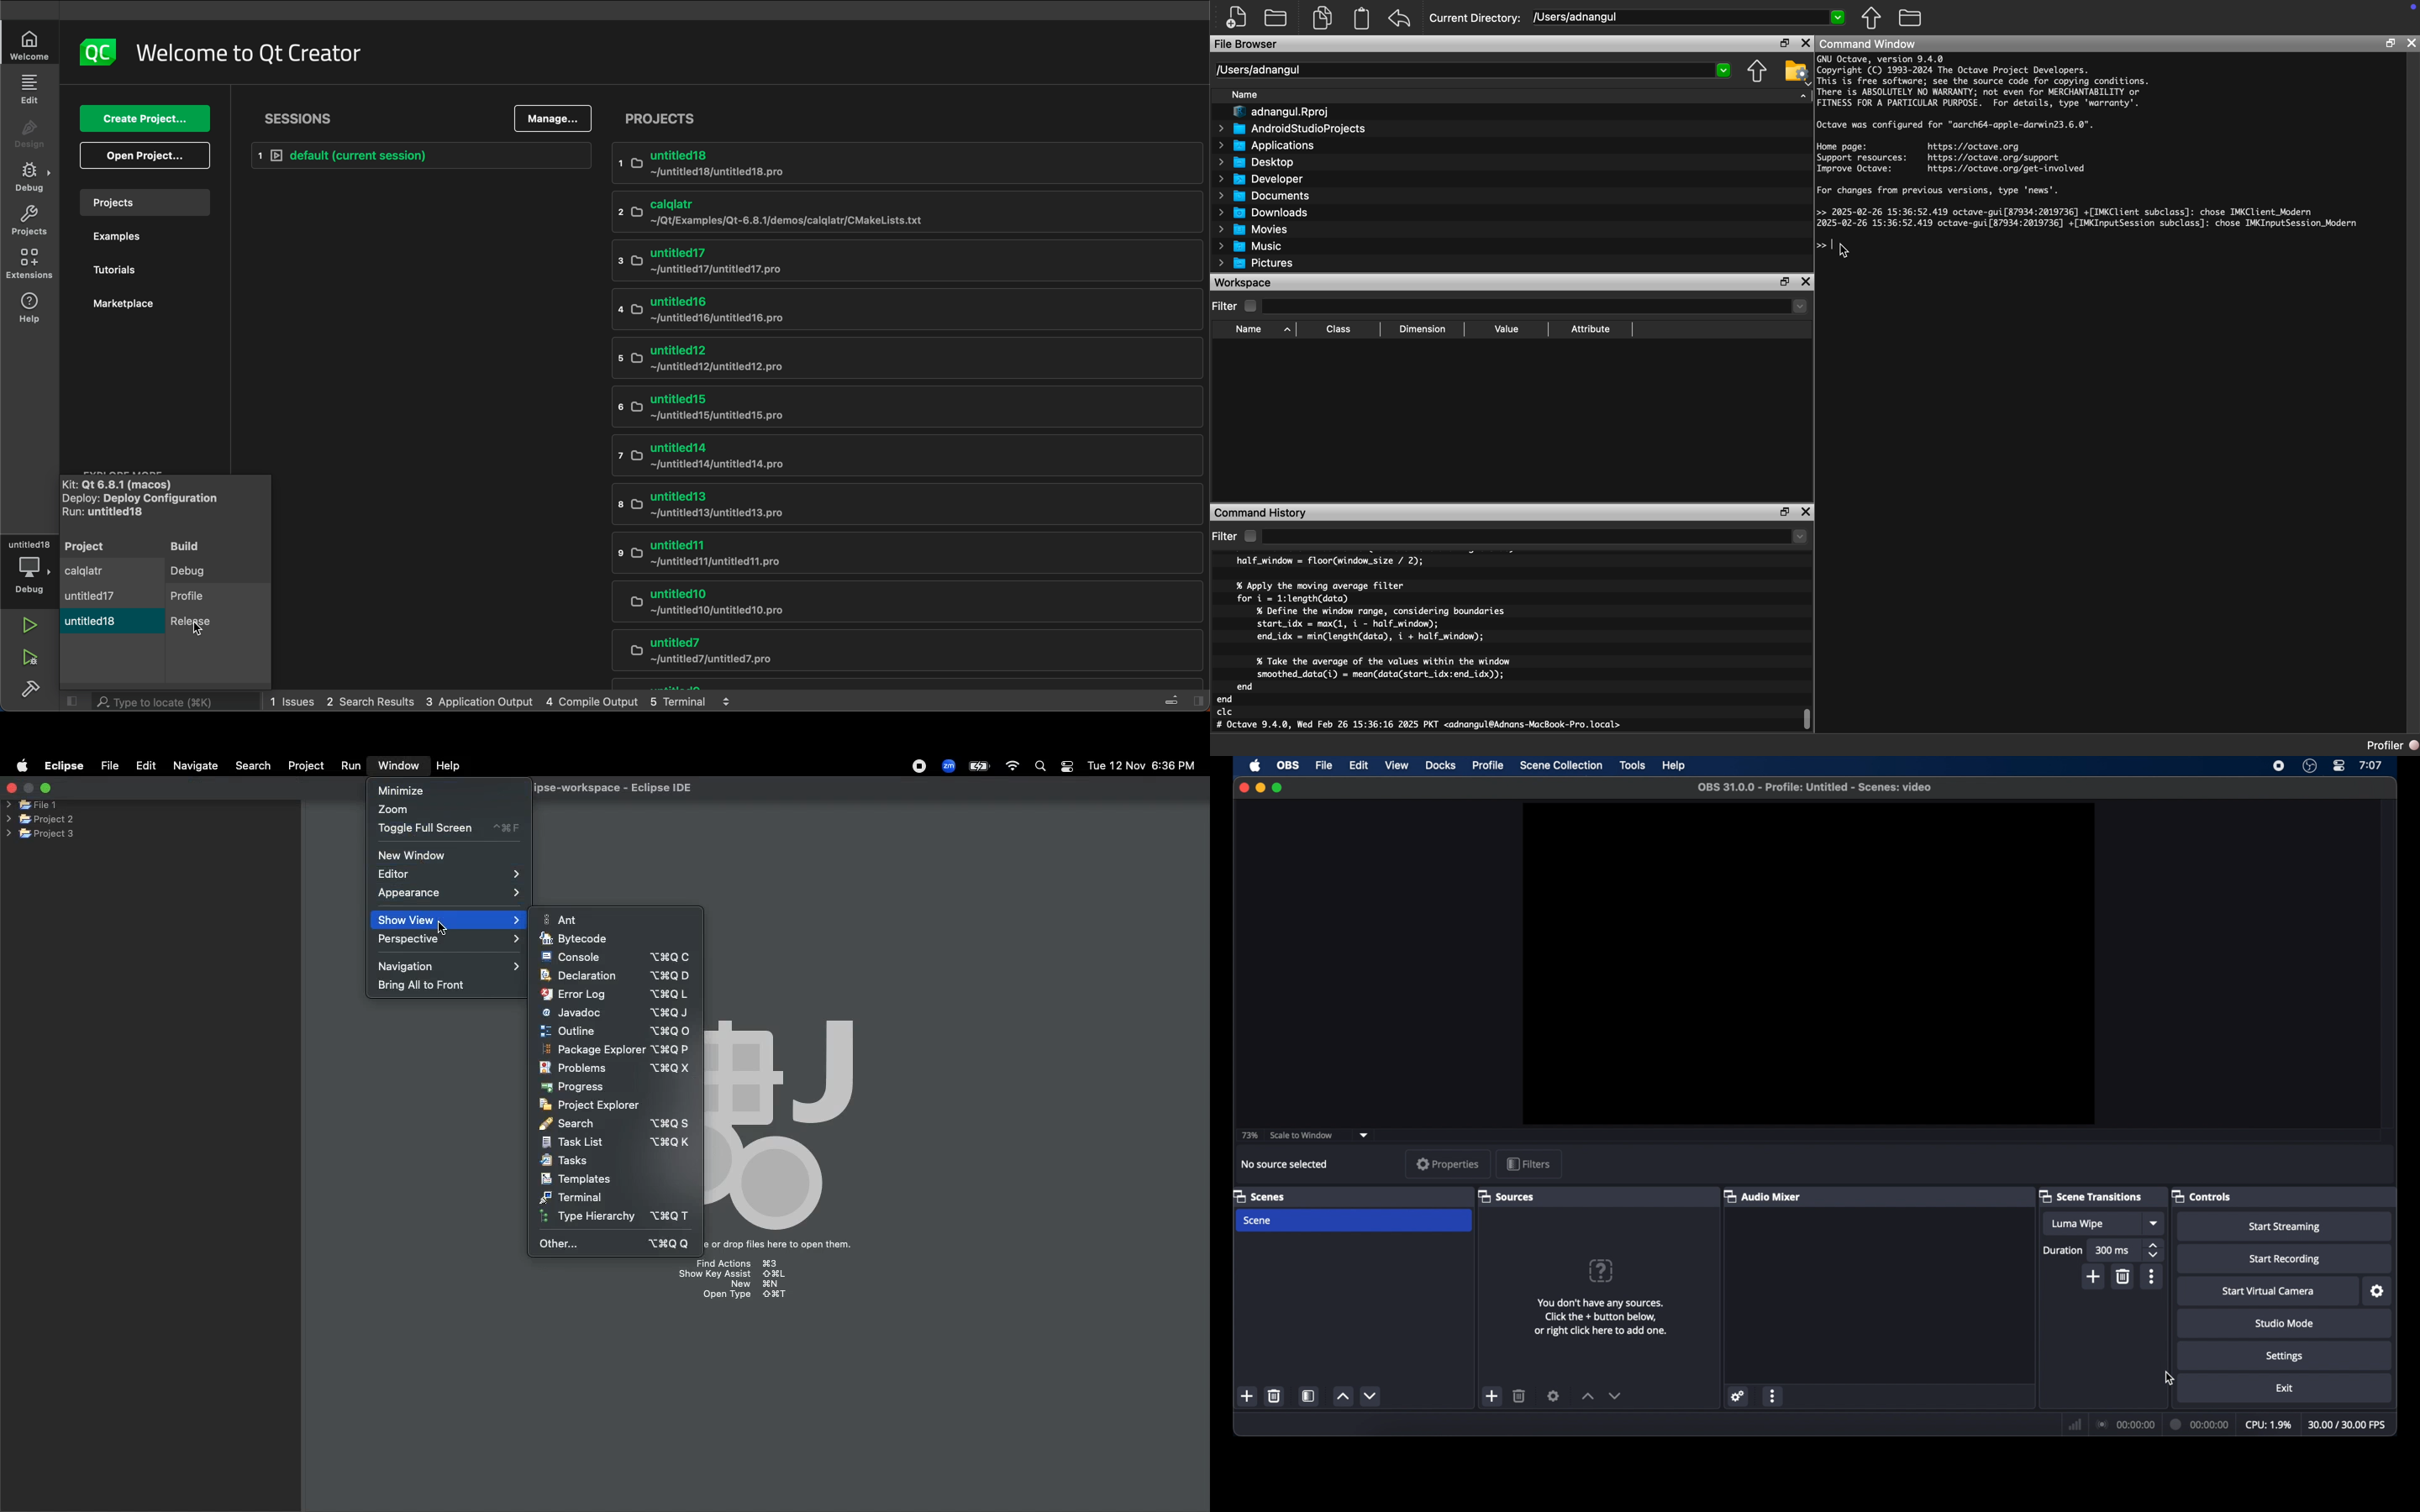  I want to click on examples, so click(142, 239).